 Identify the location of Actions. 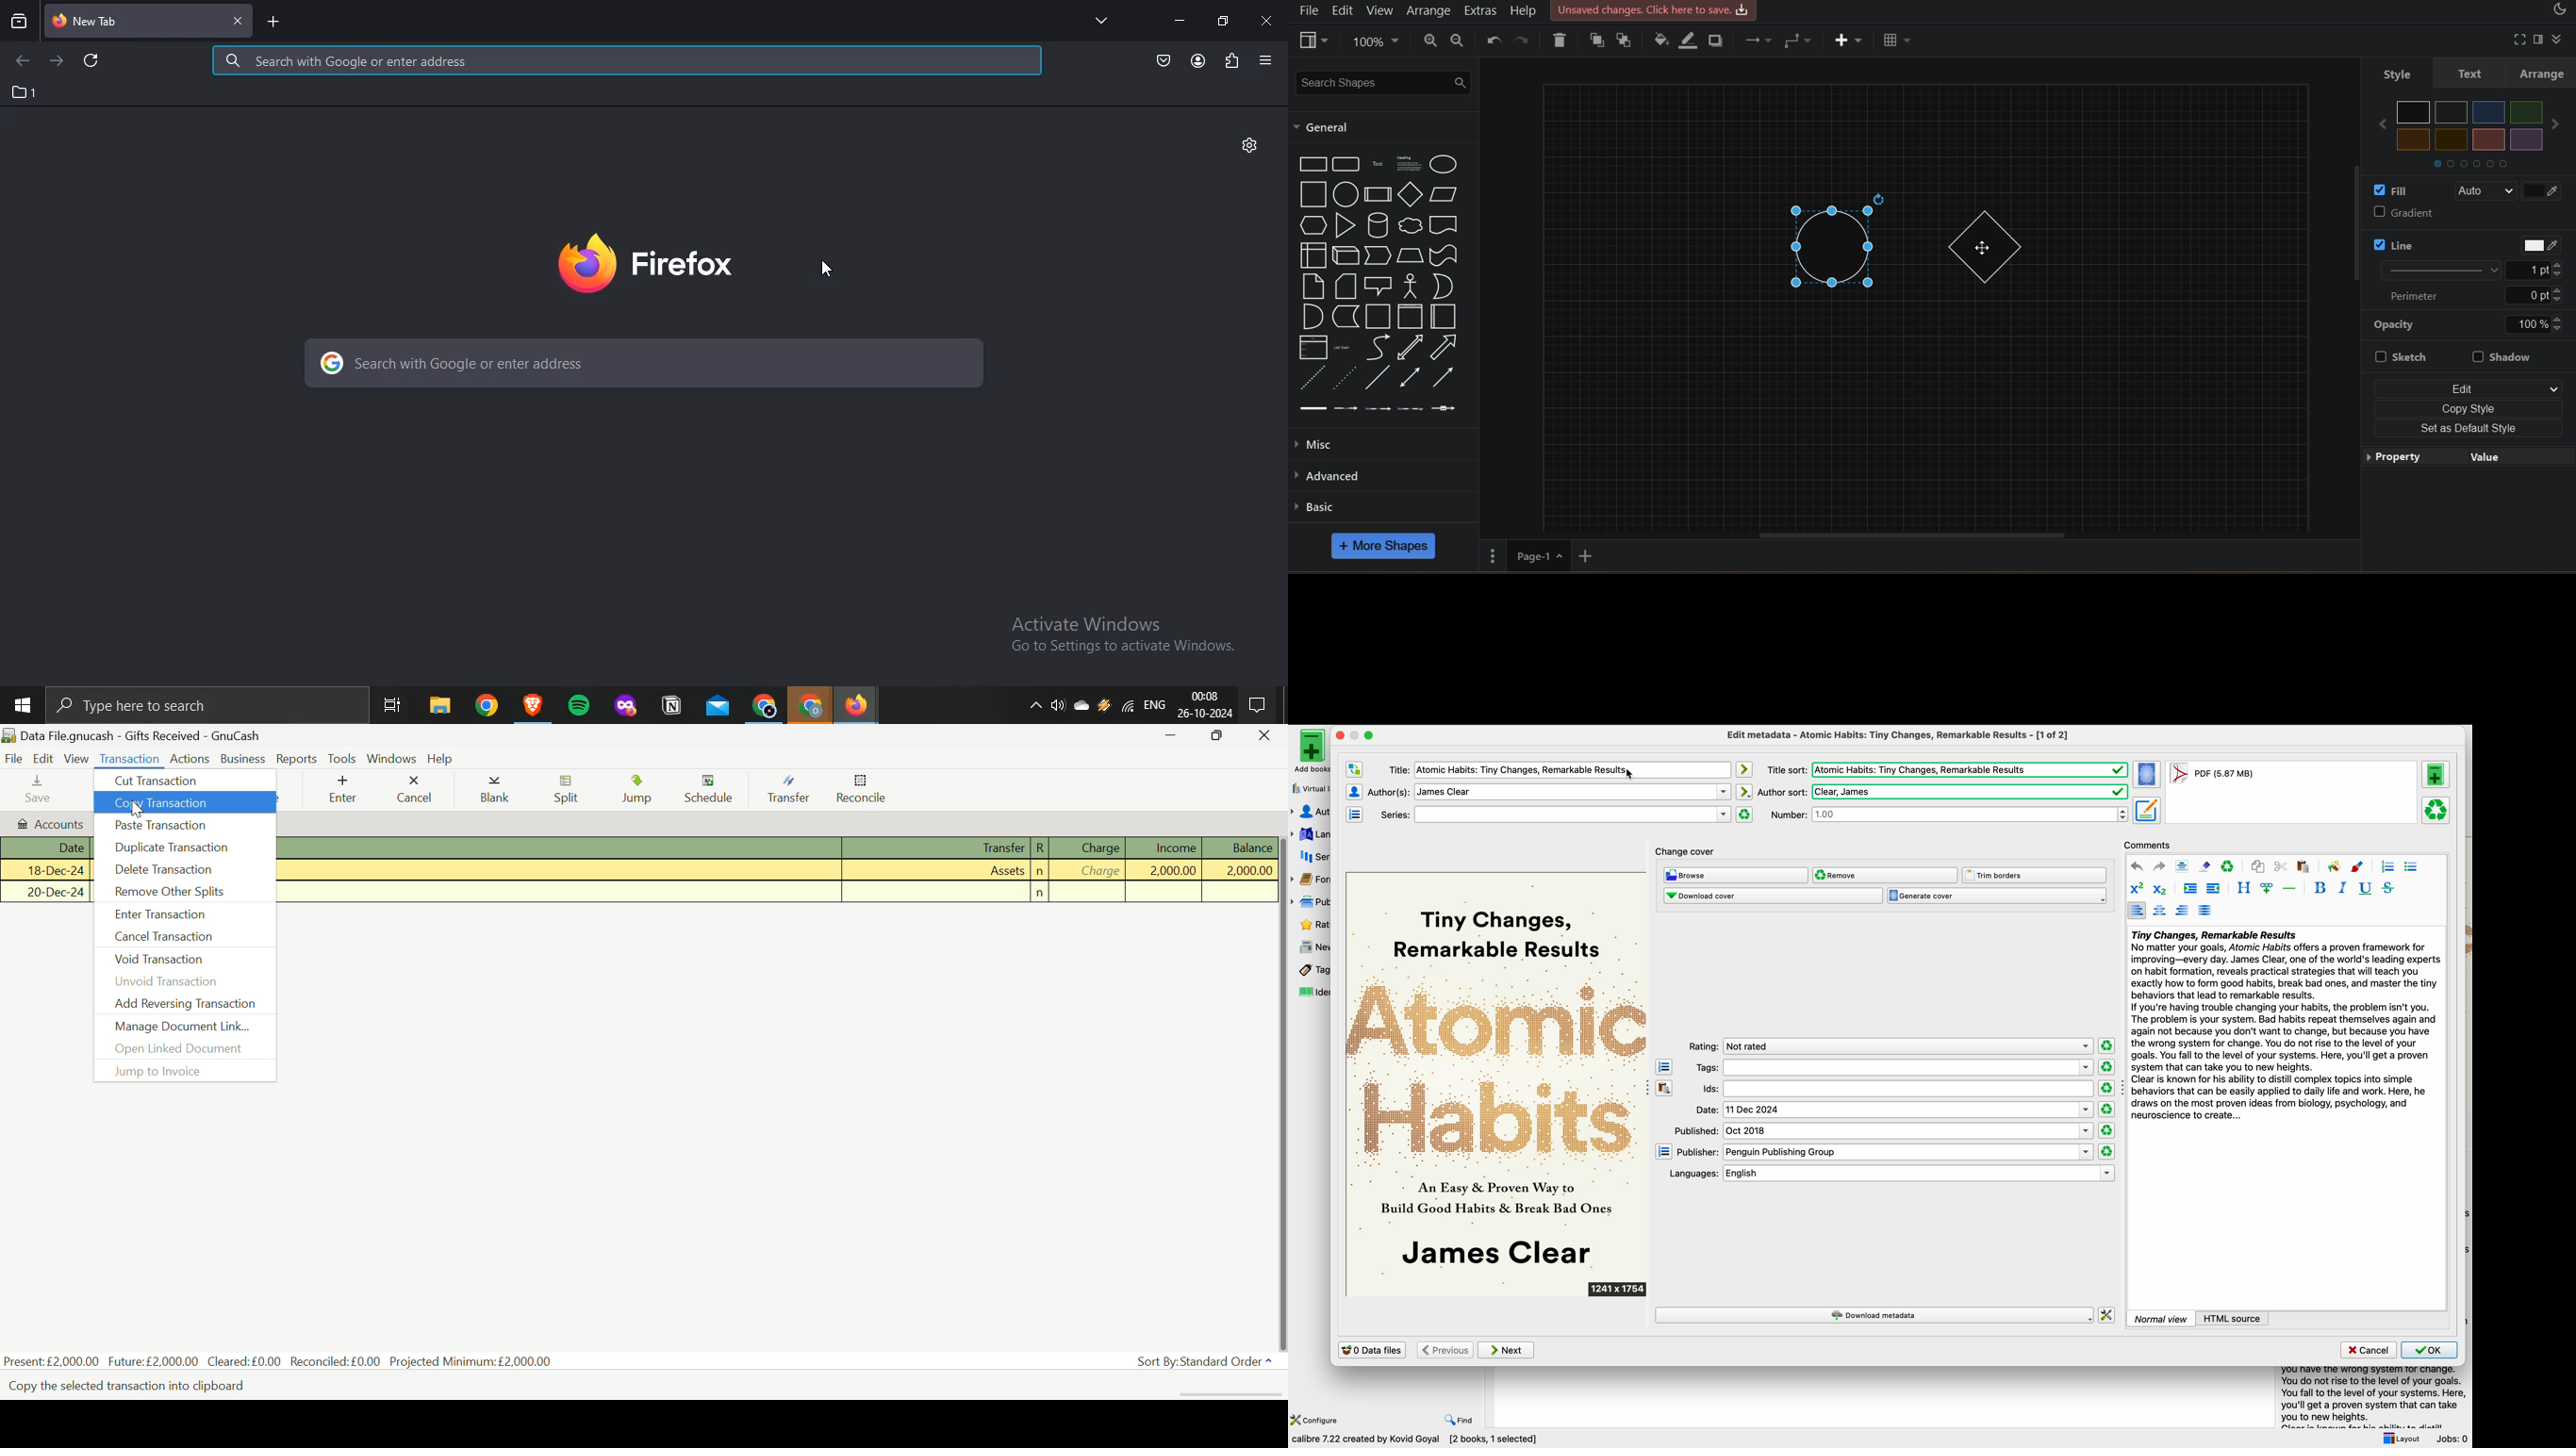
(189, 758).